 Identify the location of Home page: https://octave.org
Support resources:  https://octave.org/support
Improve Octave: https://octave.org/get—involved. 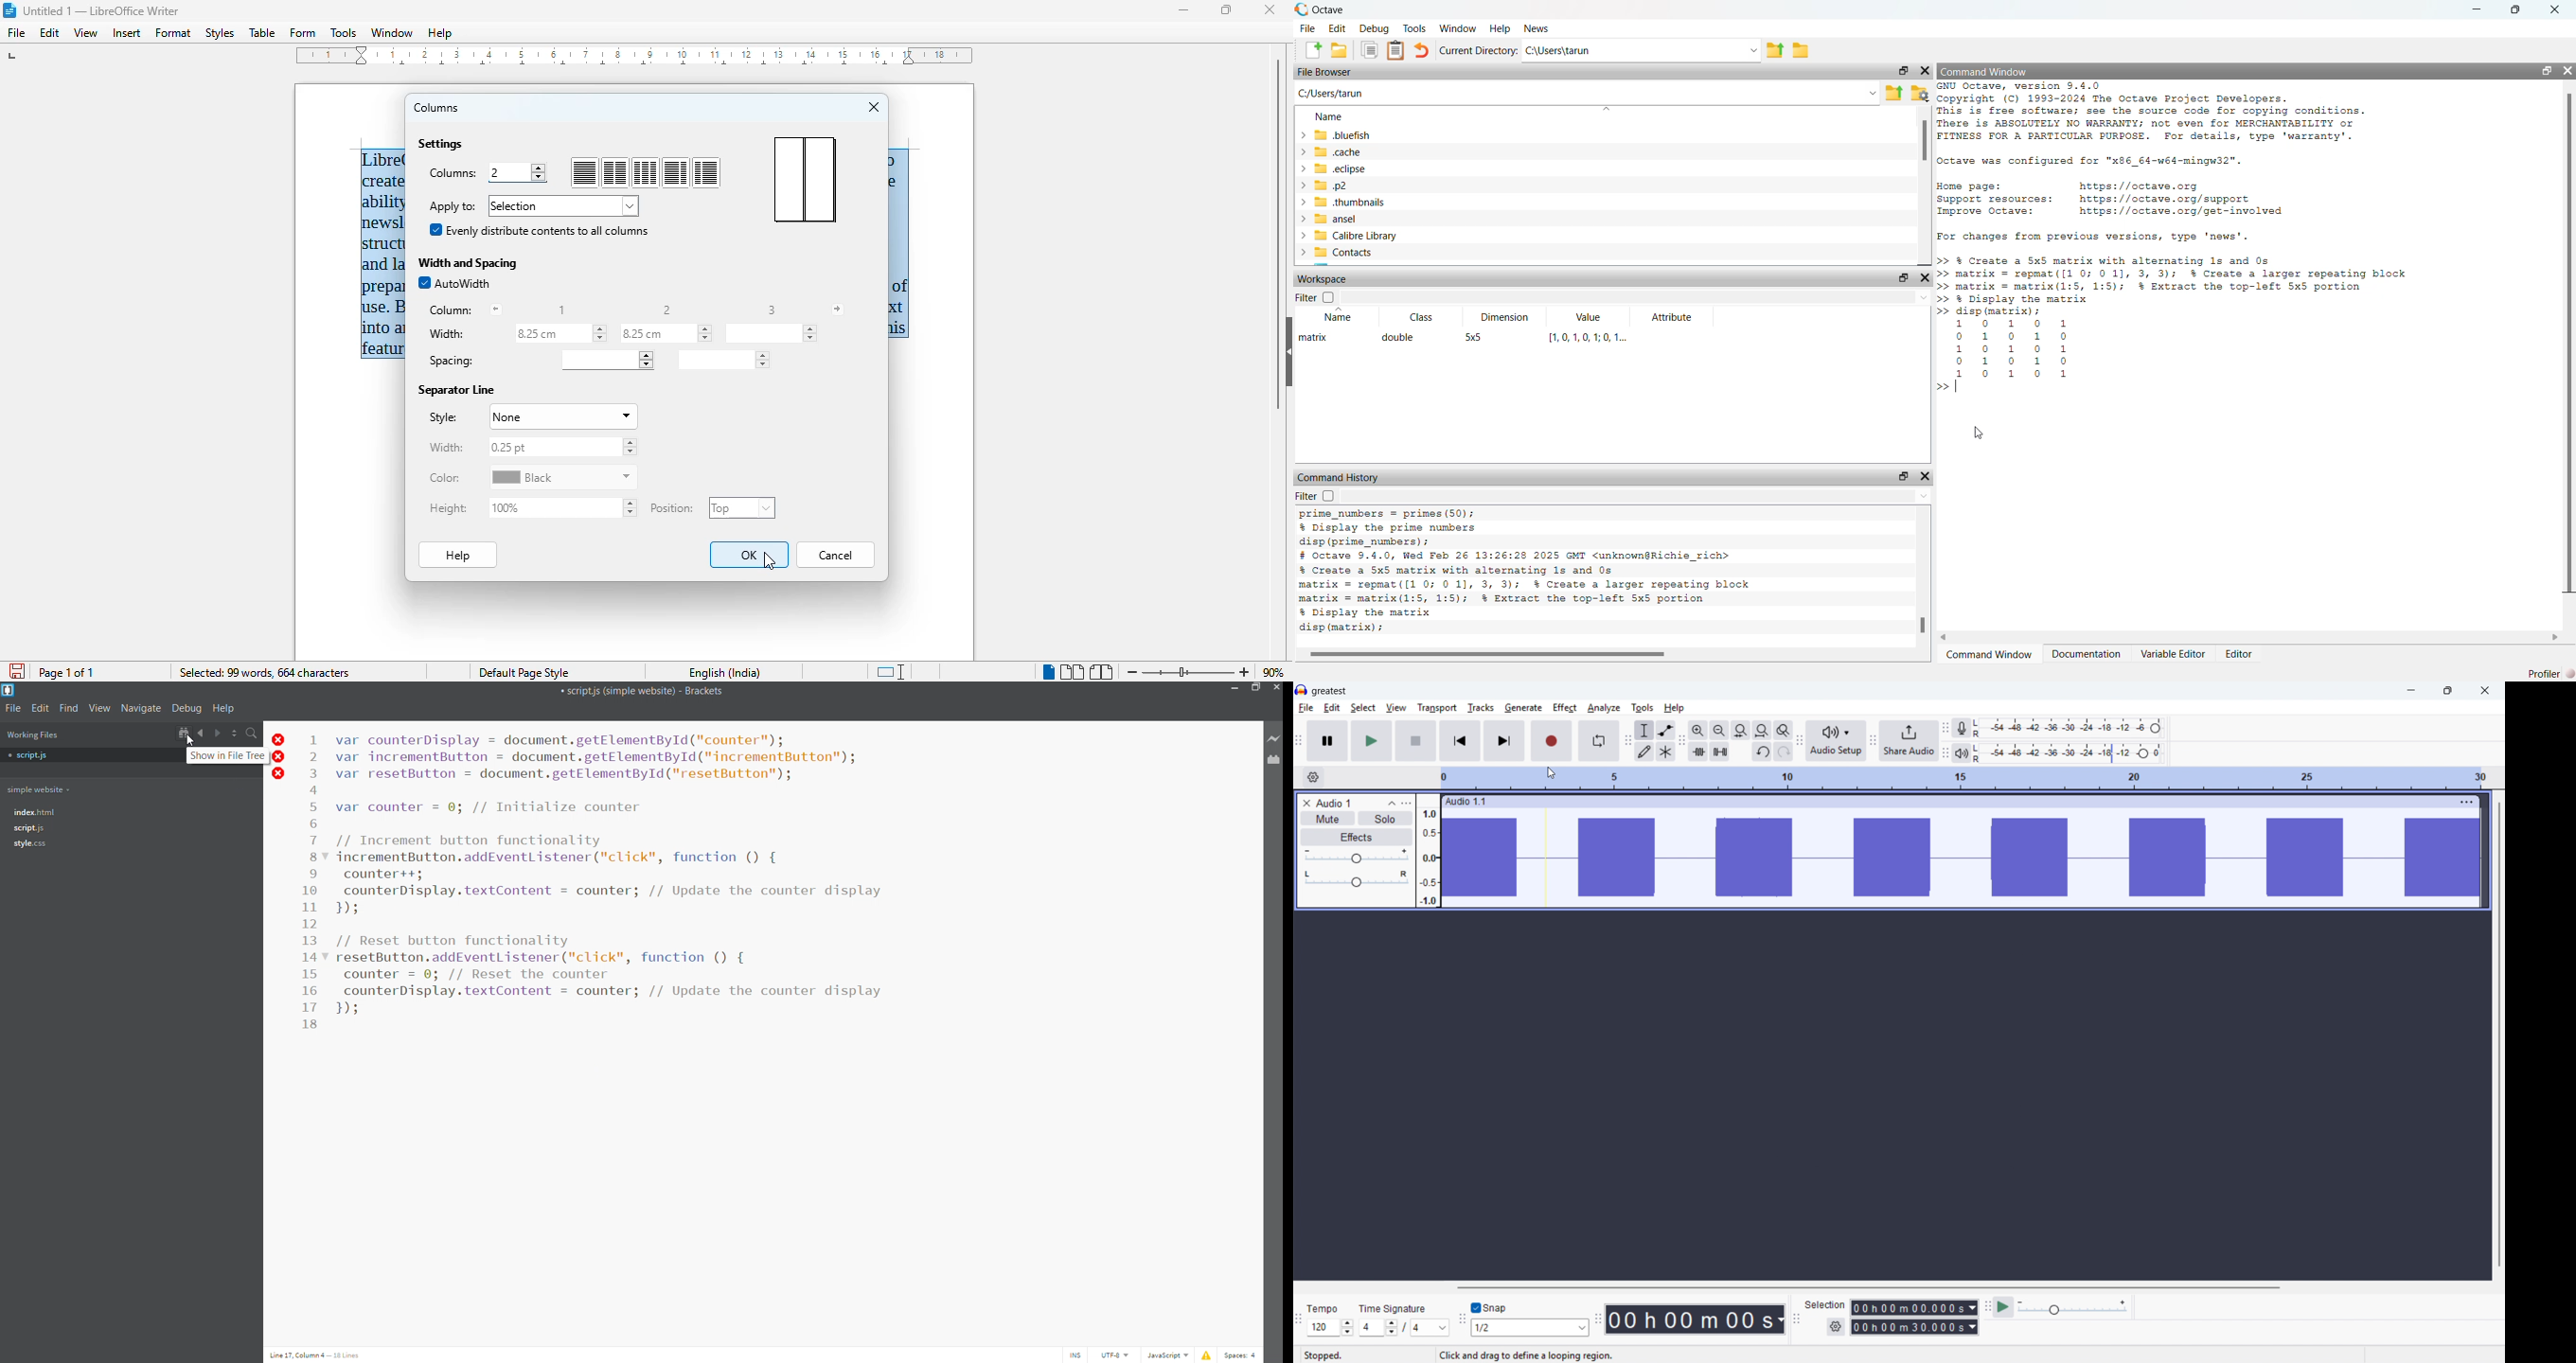
(2113, 202).